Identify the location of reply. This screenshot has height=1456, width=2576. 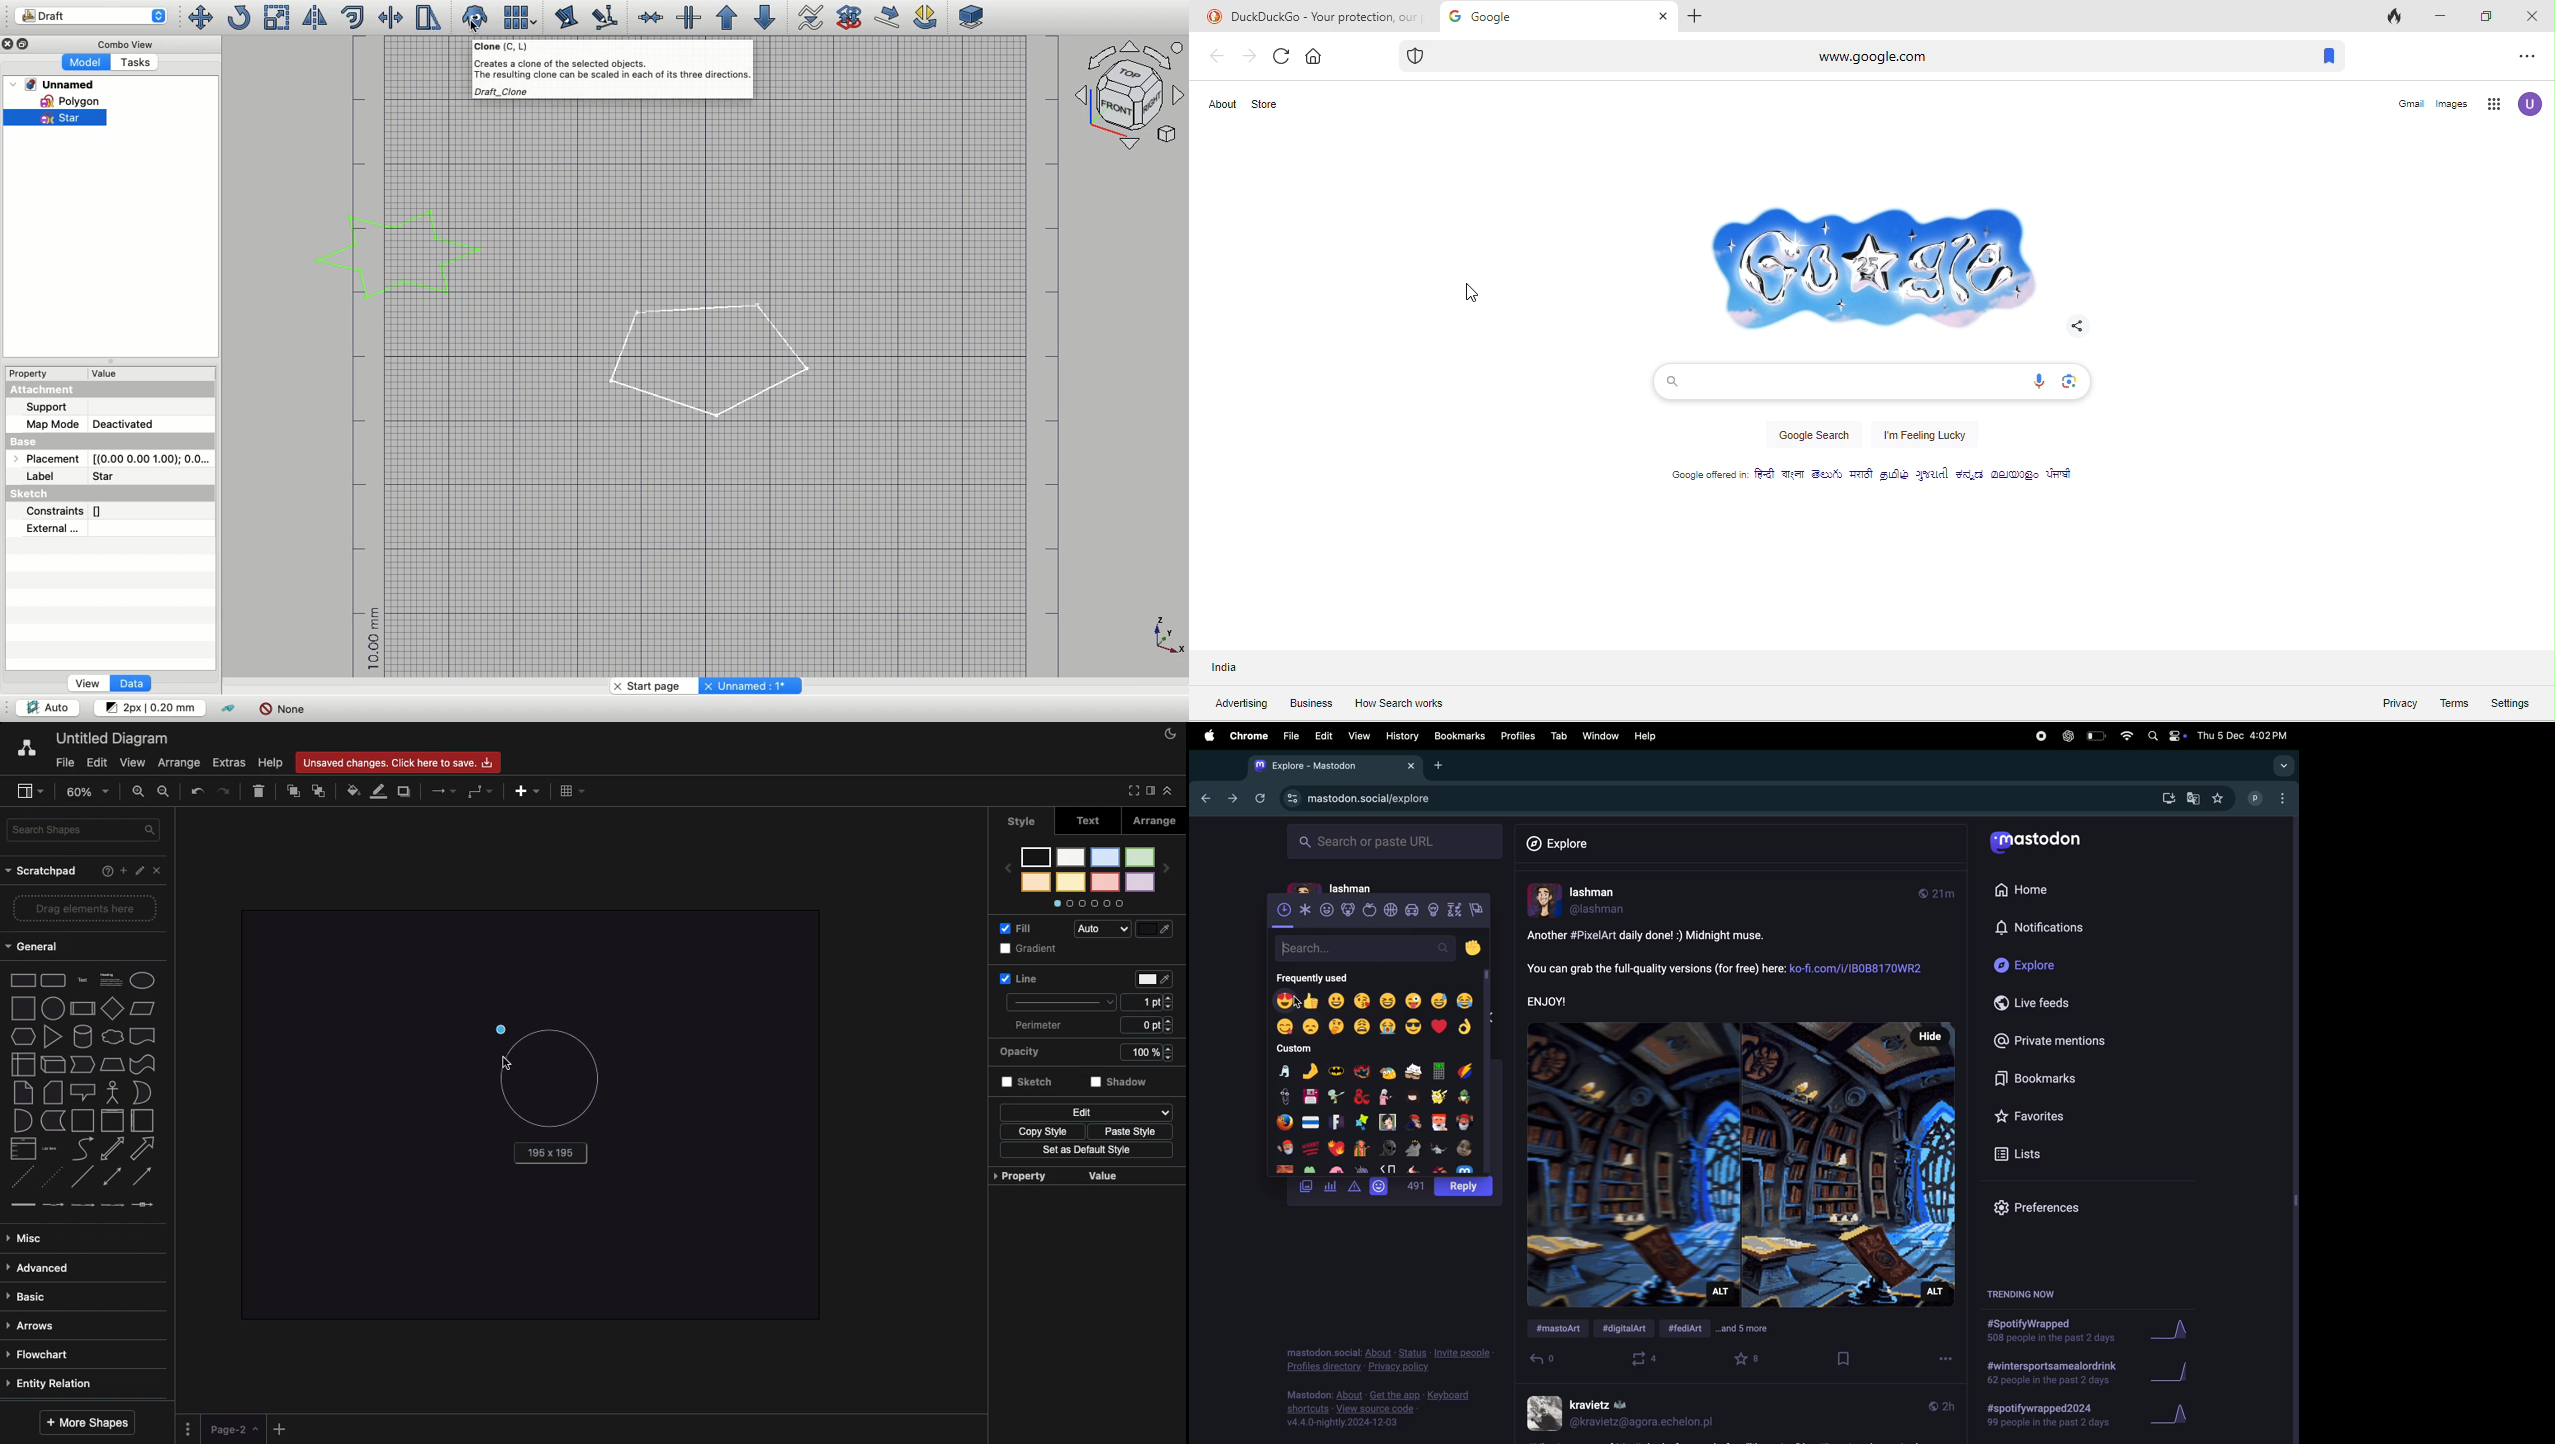
(1544, 1361).